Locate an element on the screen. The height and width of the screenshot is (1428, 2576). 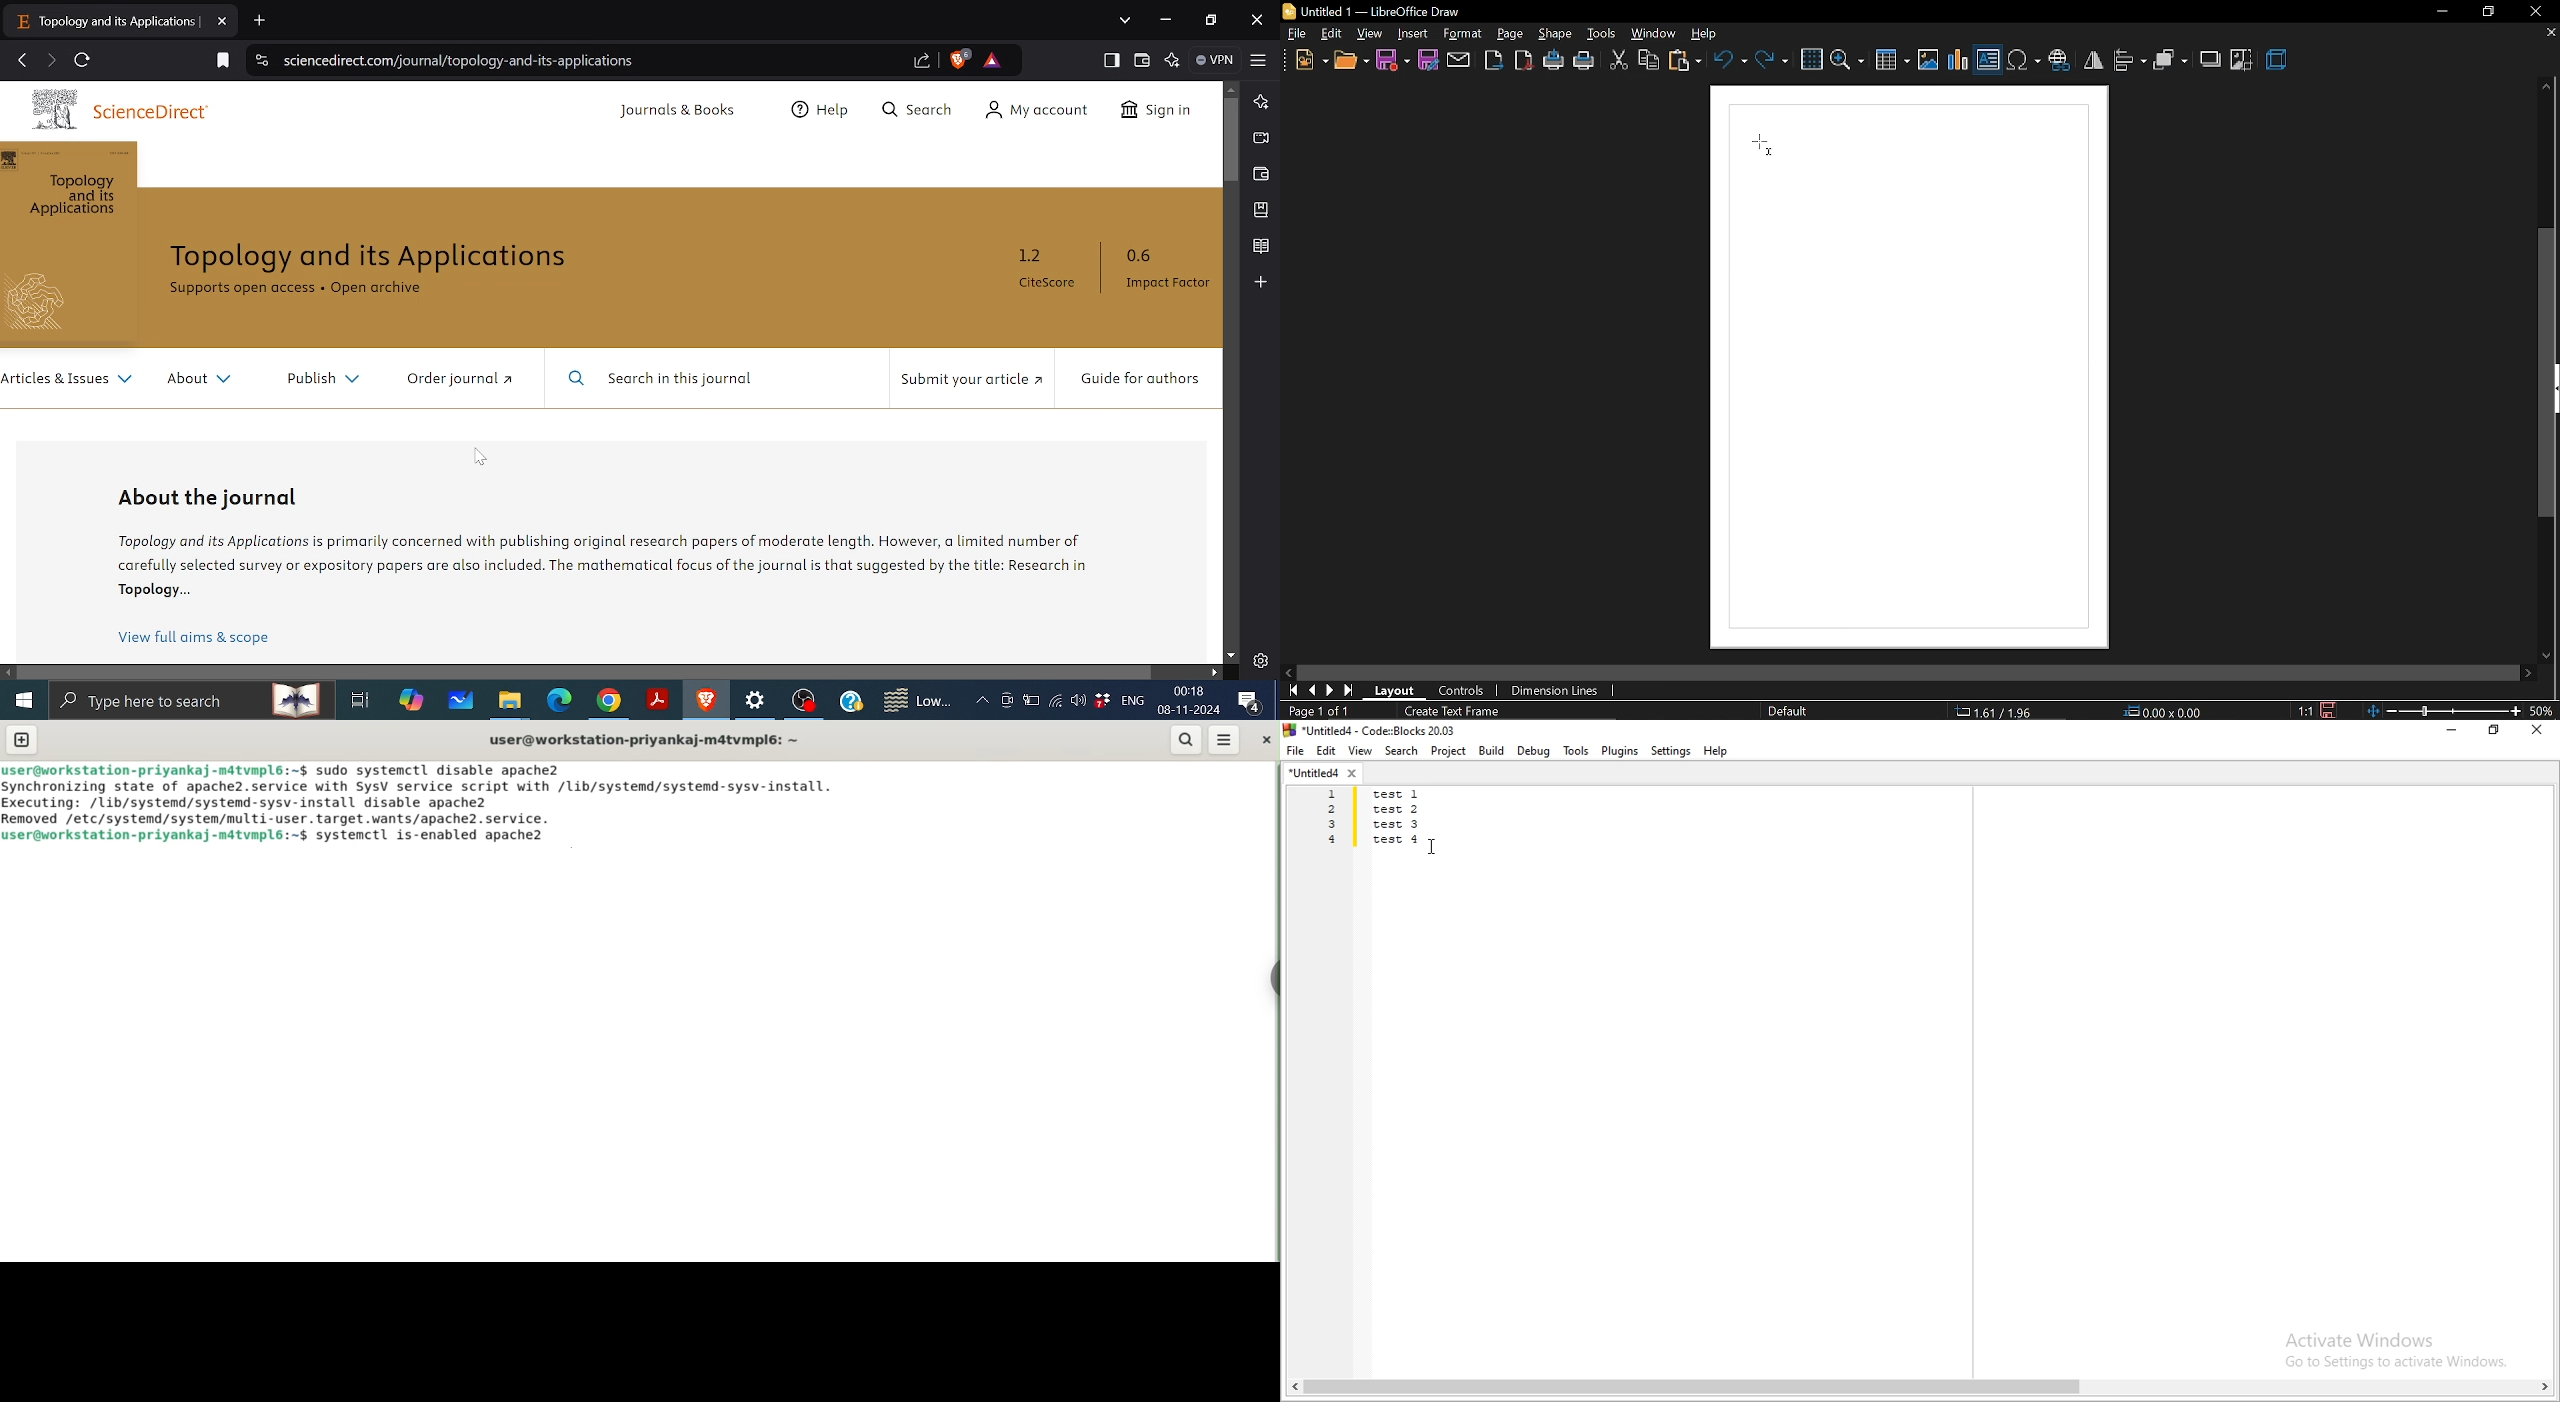
page is located at coordinates (1510, 34).